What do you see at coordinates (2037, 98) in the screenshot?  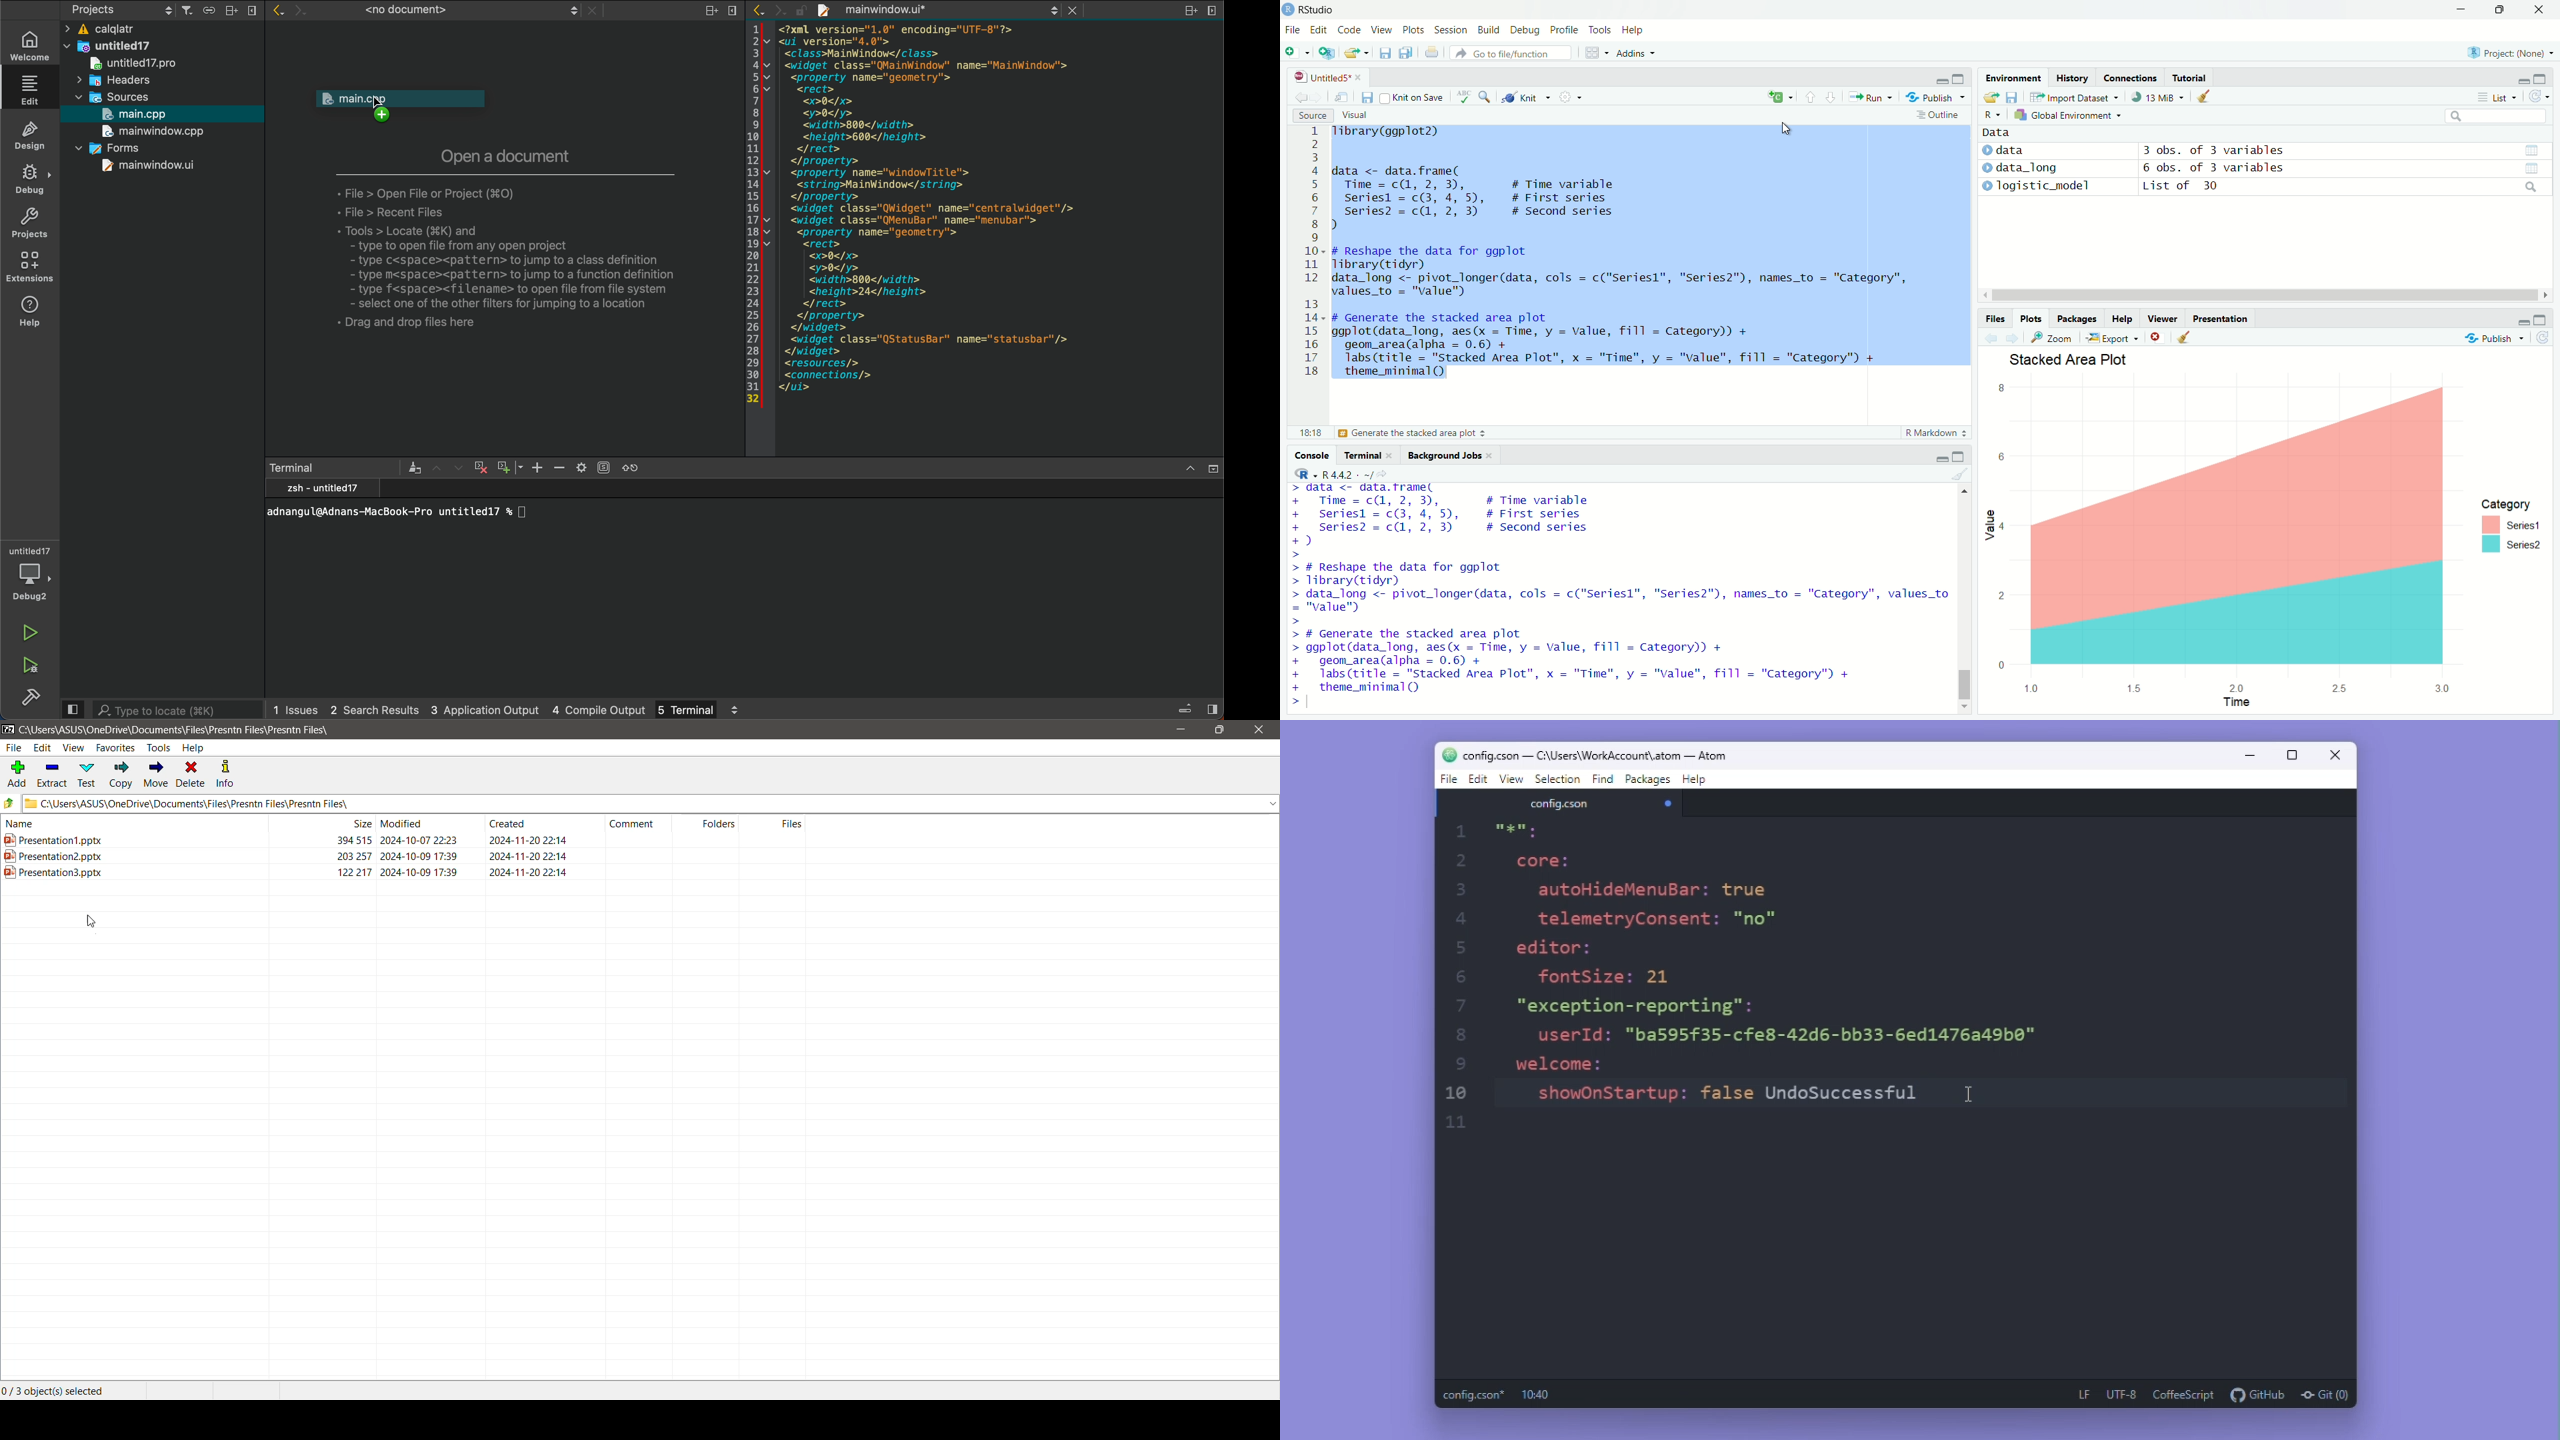 I see `move` at bounding box center [2037, 98].